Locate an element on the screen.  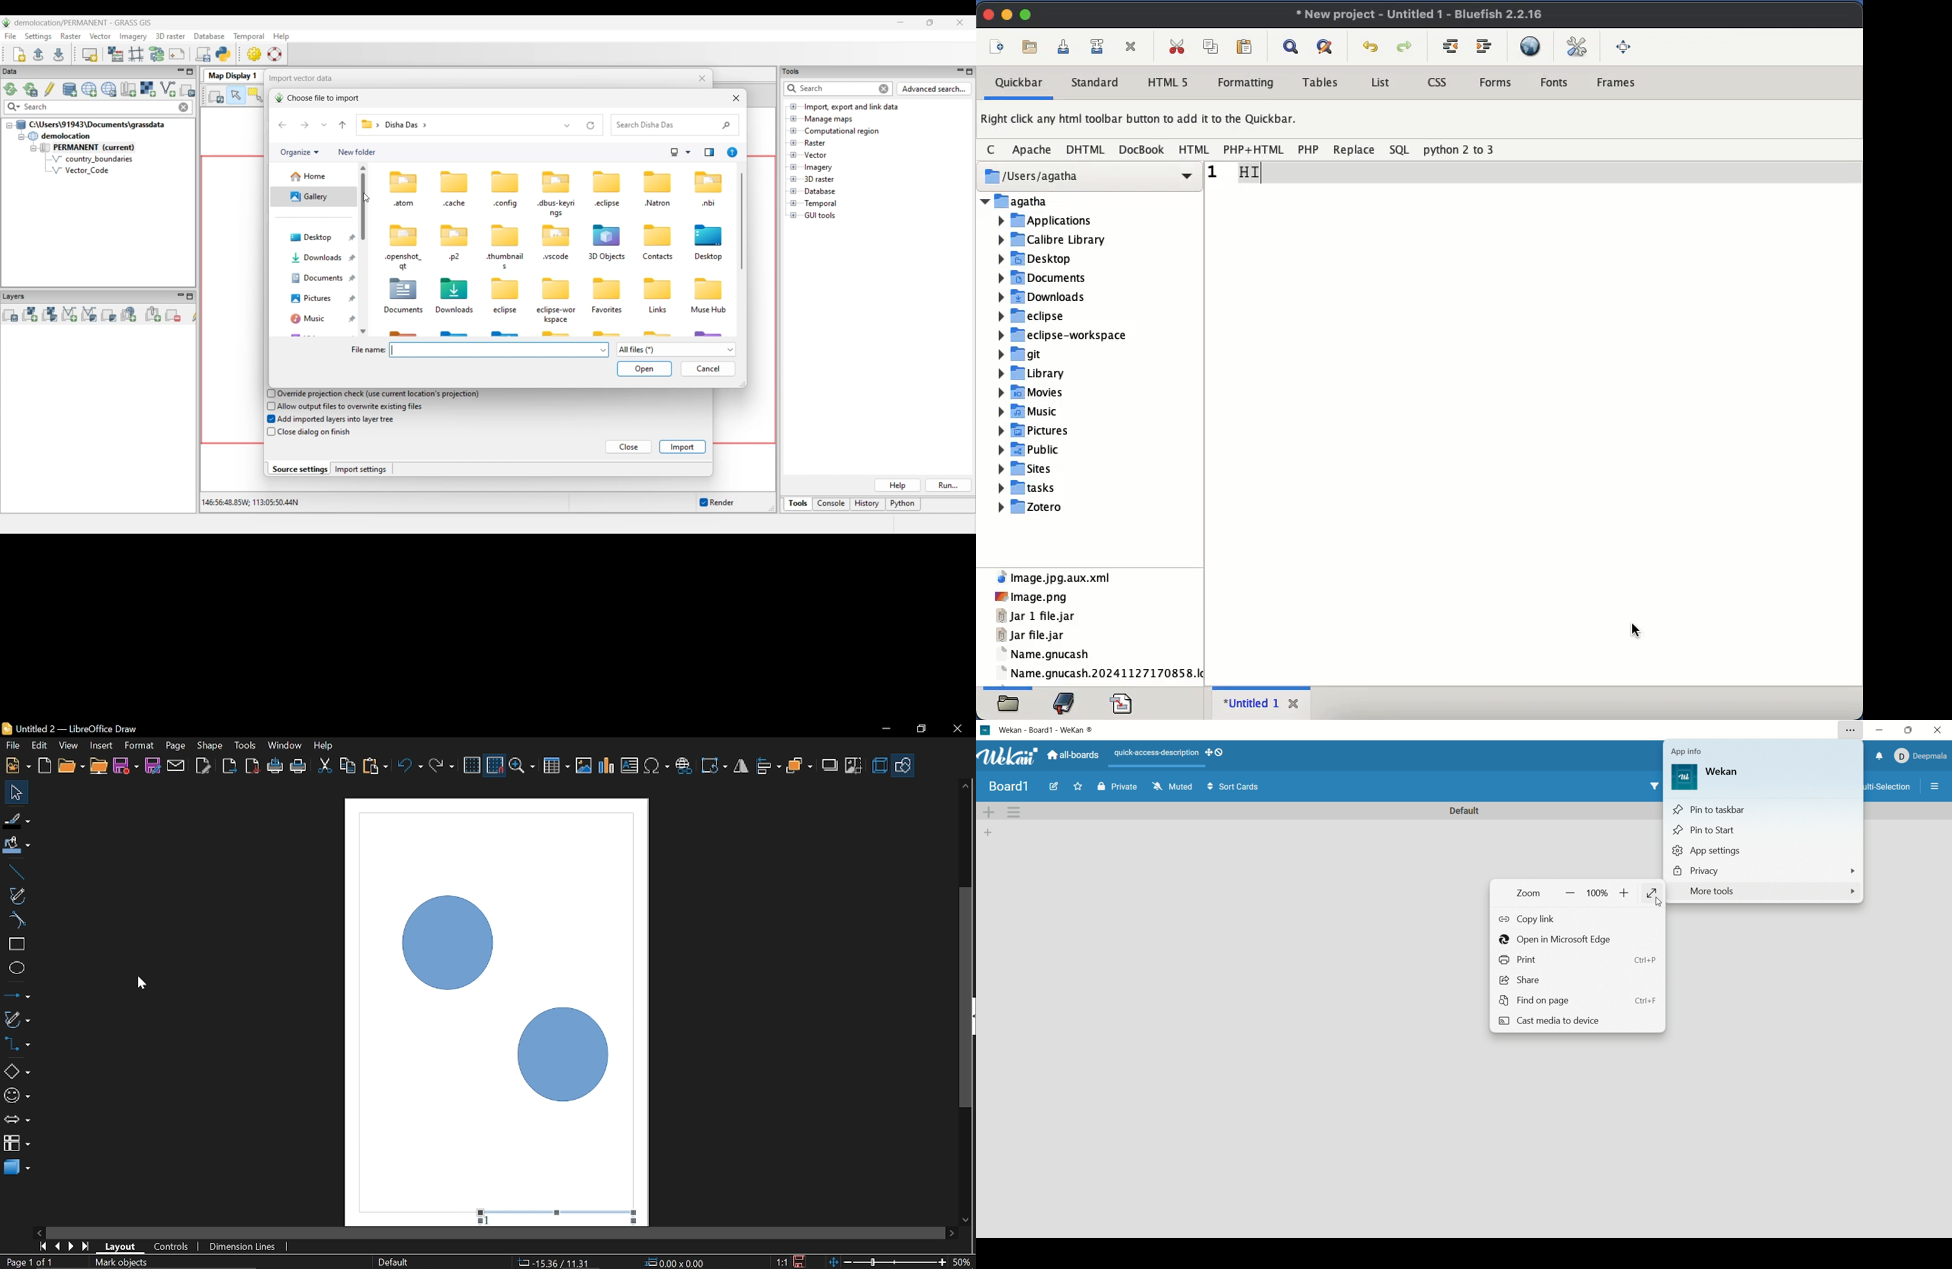
Current page is located at coordinates (97, 1263).